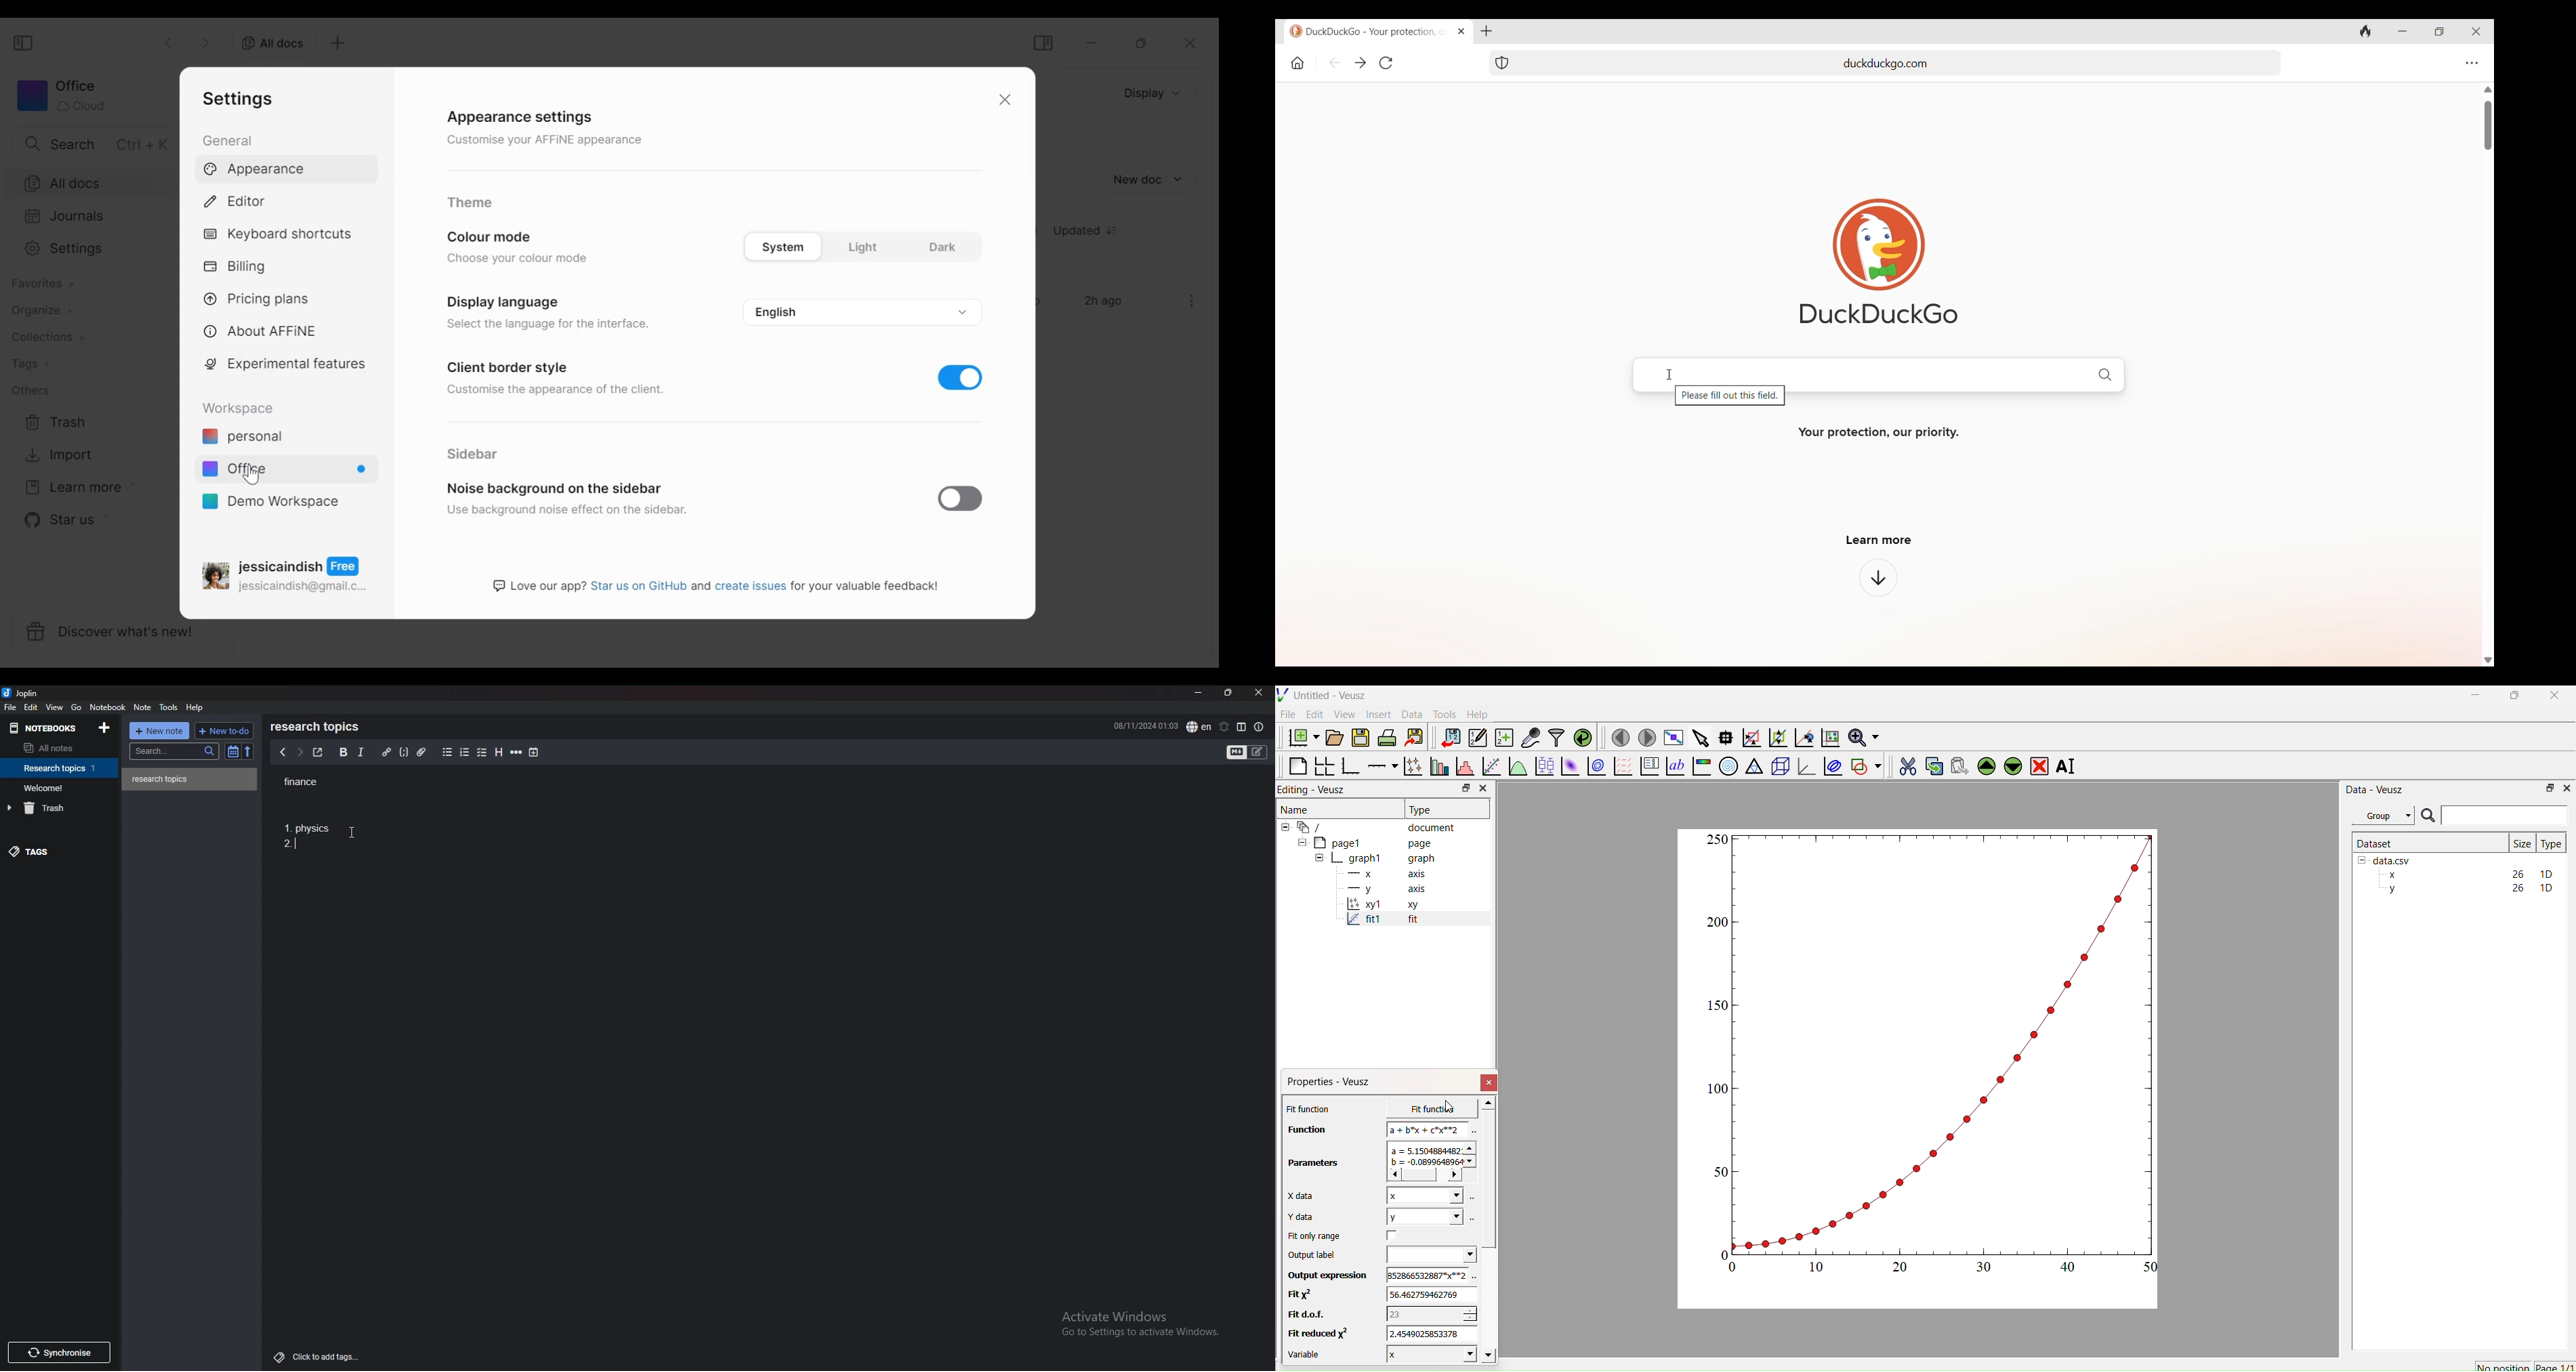  What do you see at coordinates (175, 751) in the screenshot?
I see `search bar` at bounding box center [175, 751].